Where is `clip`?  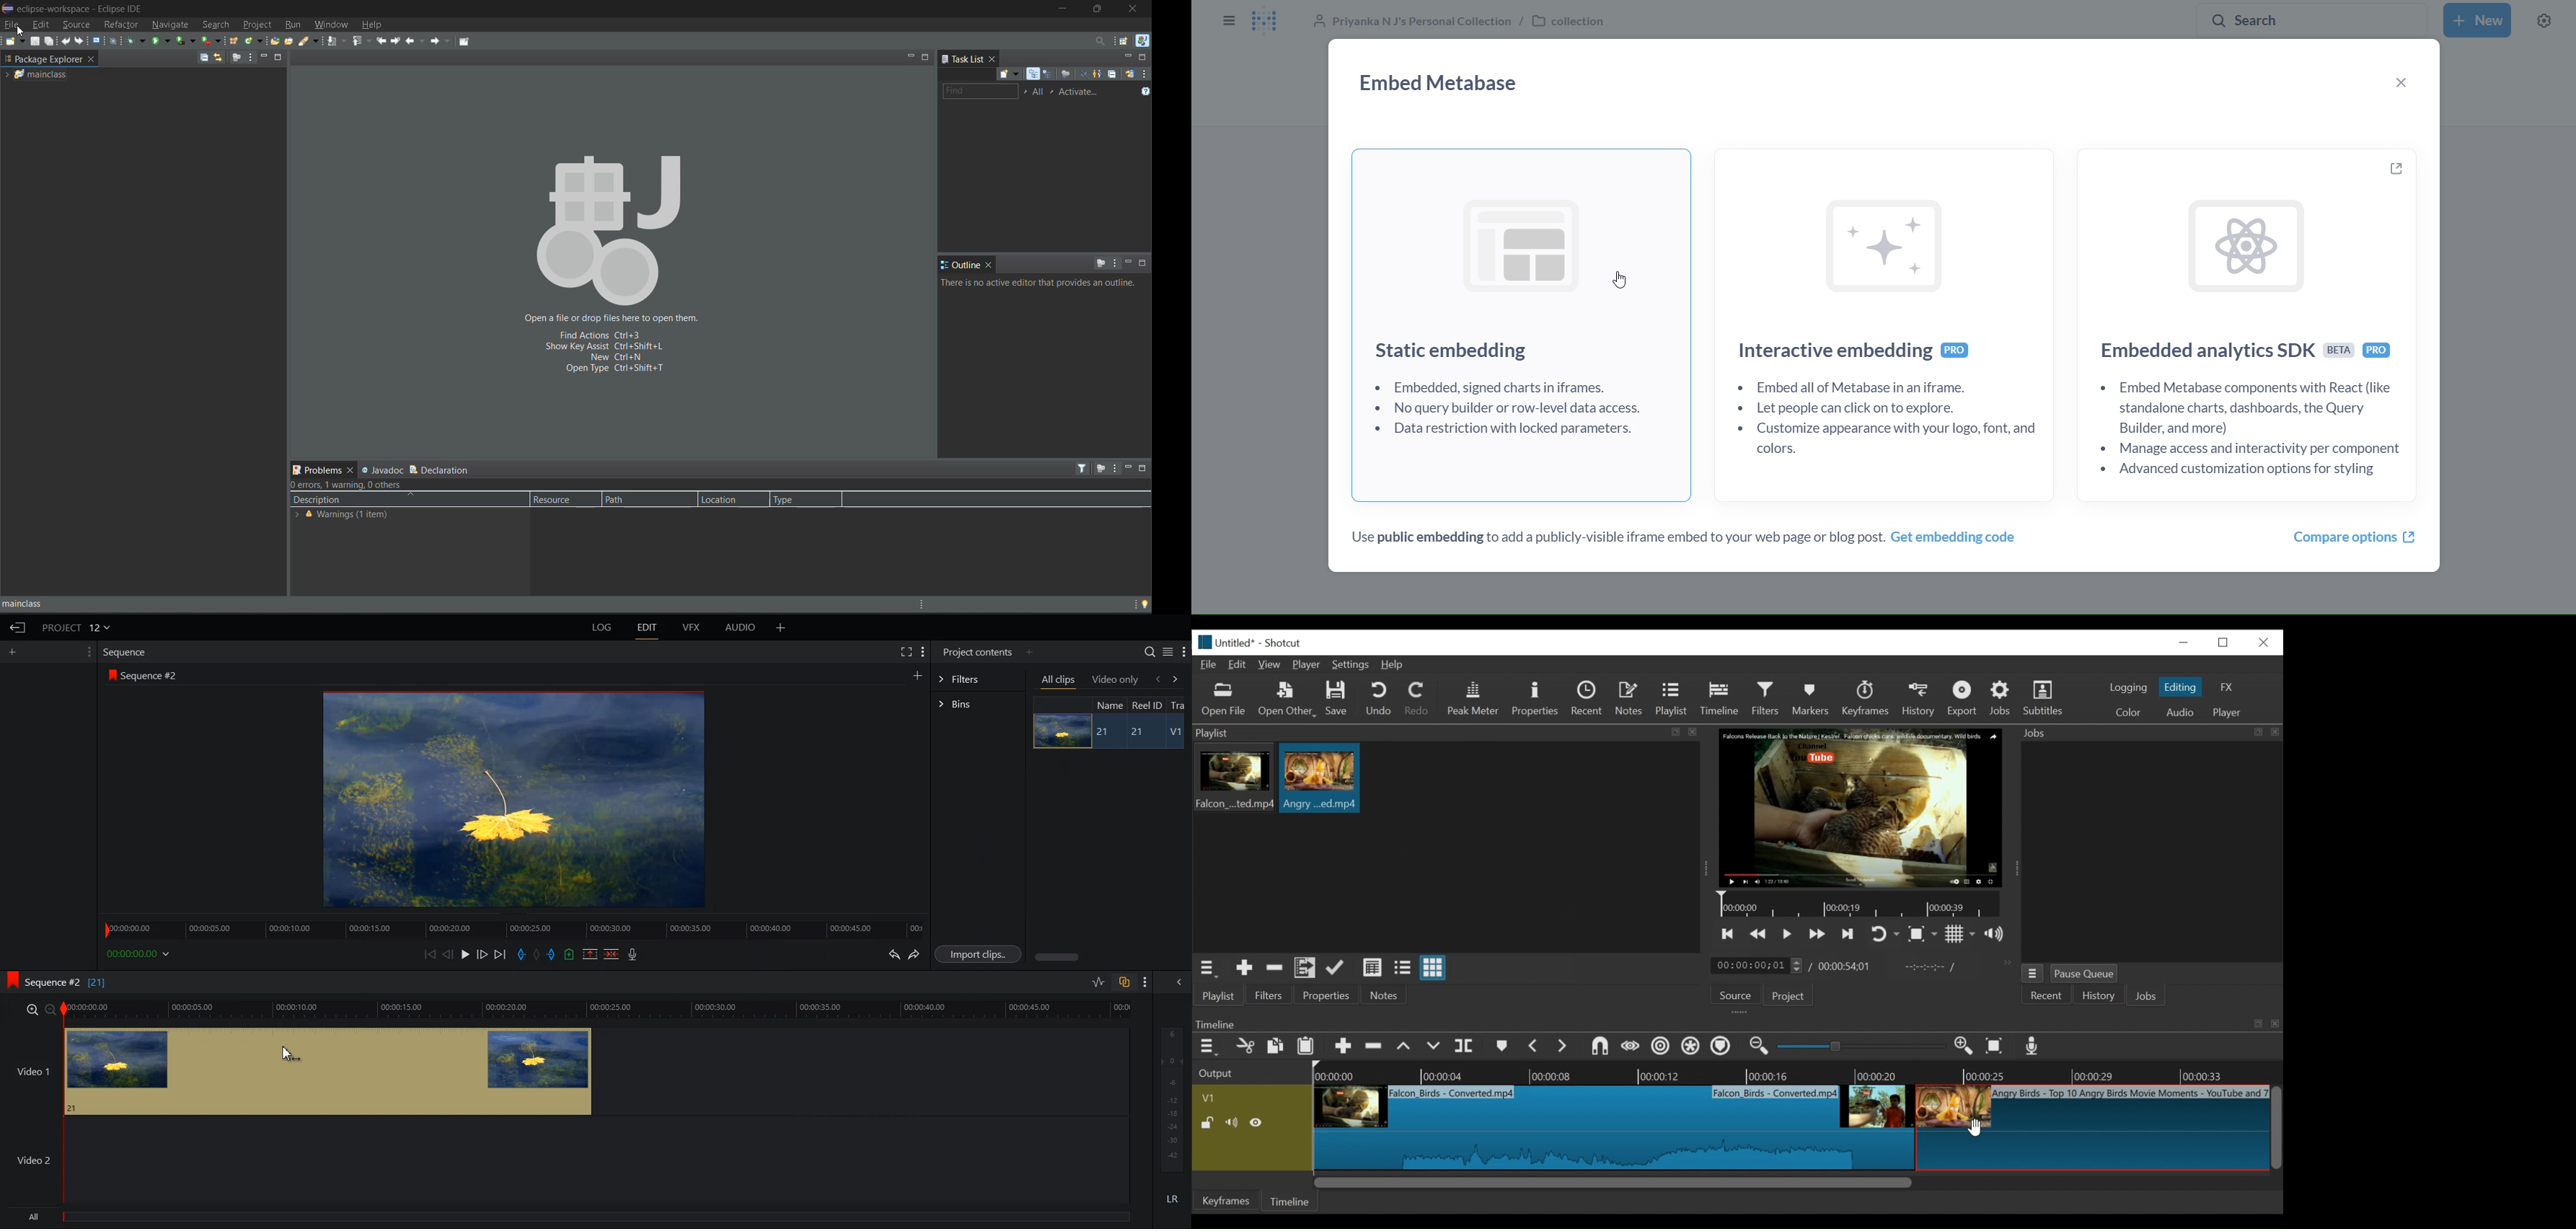 clip is located at coordinates (2091, 1129).